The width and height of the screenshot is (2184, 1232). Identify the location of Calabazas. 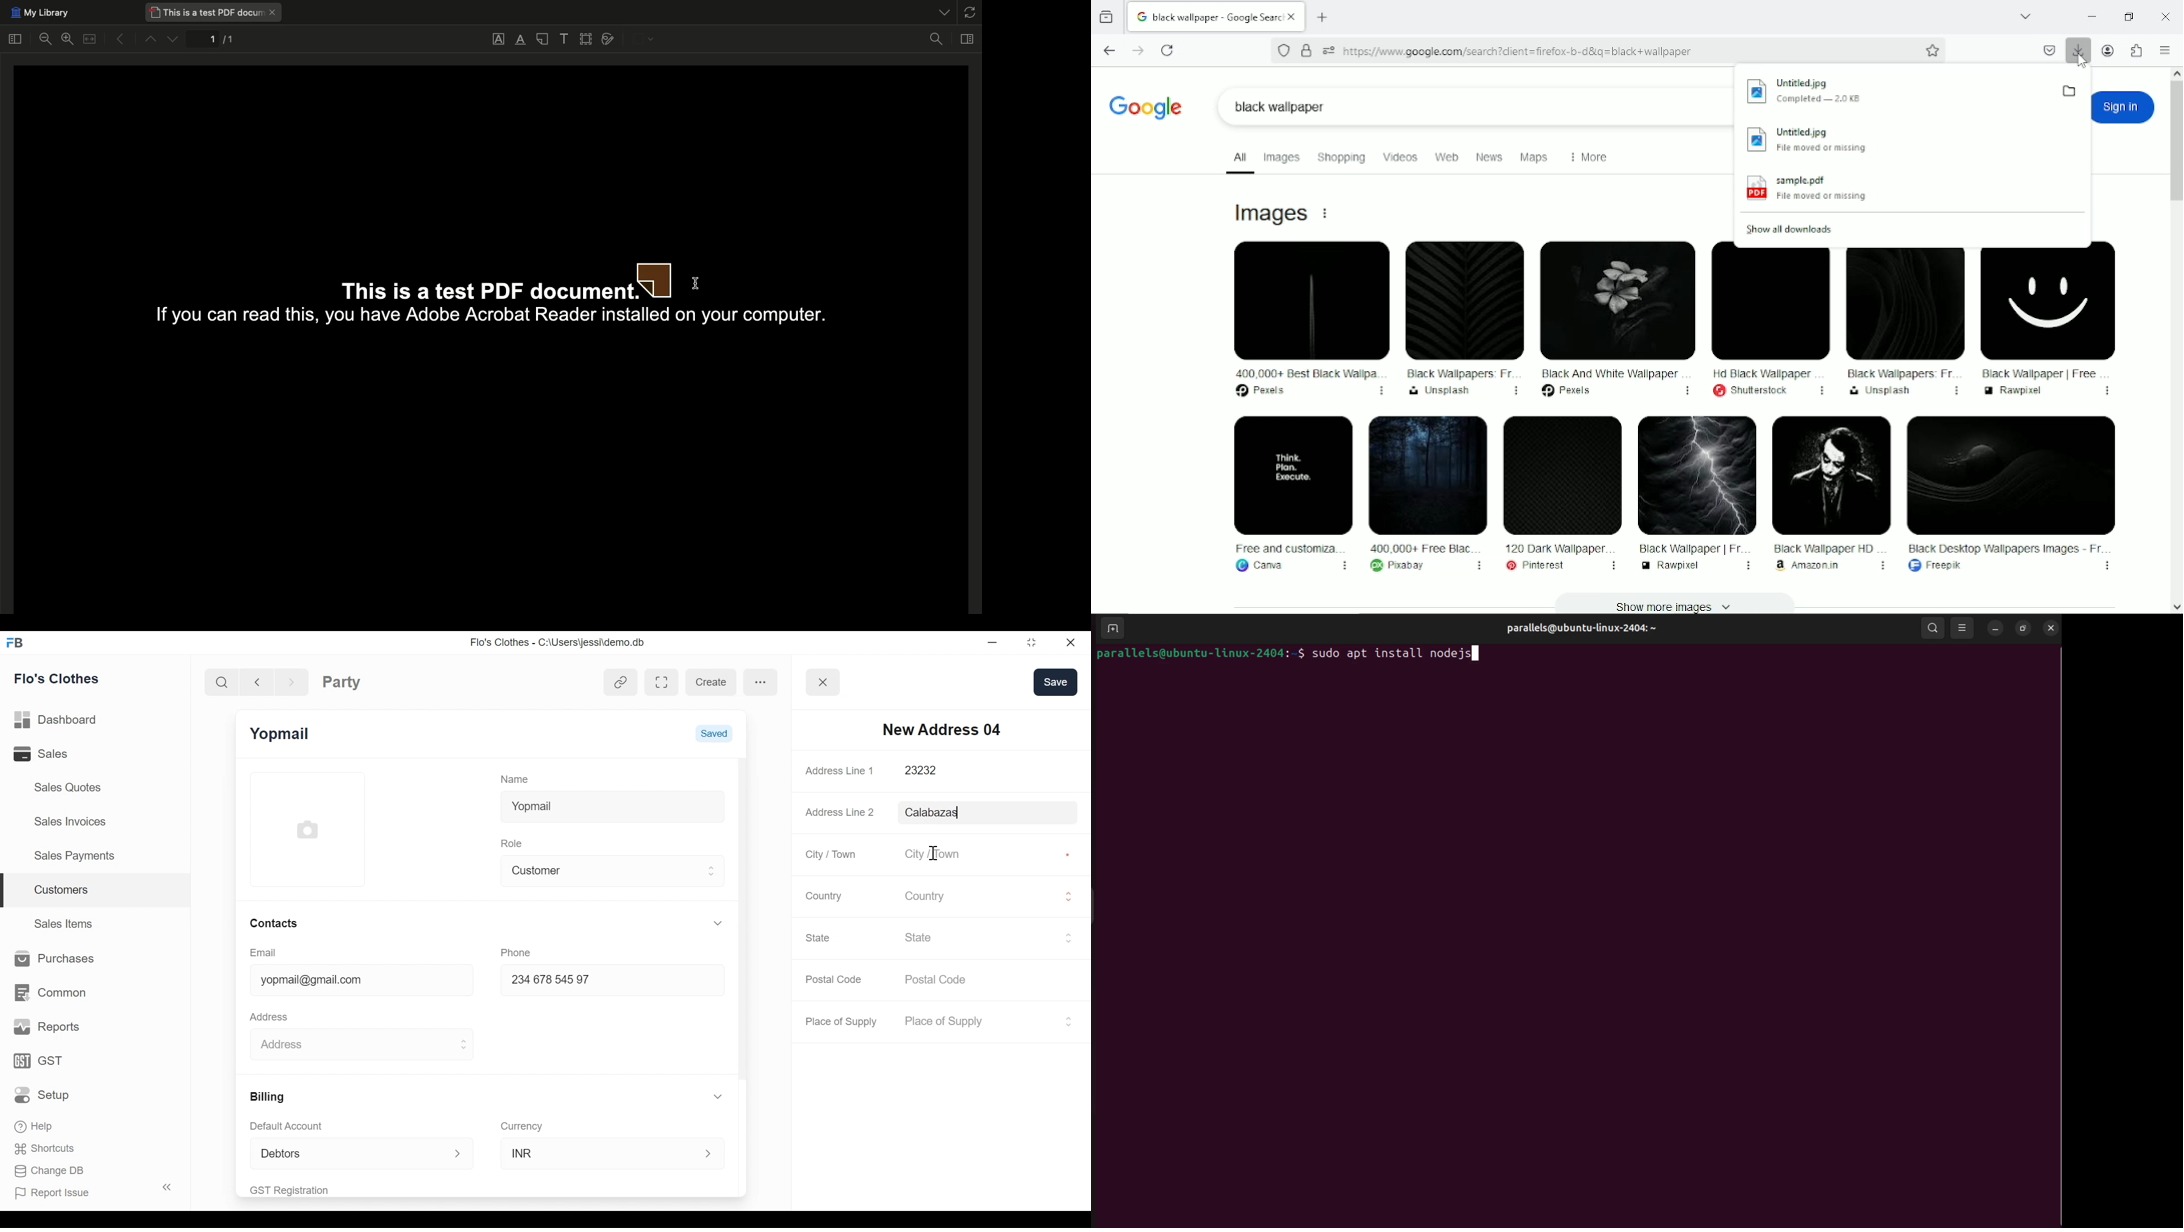
(988, 812).